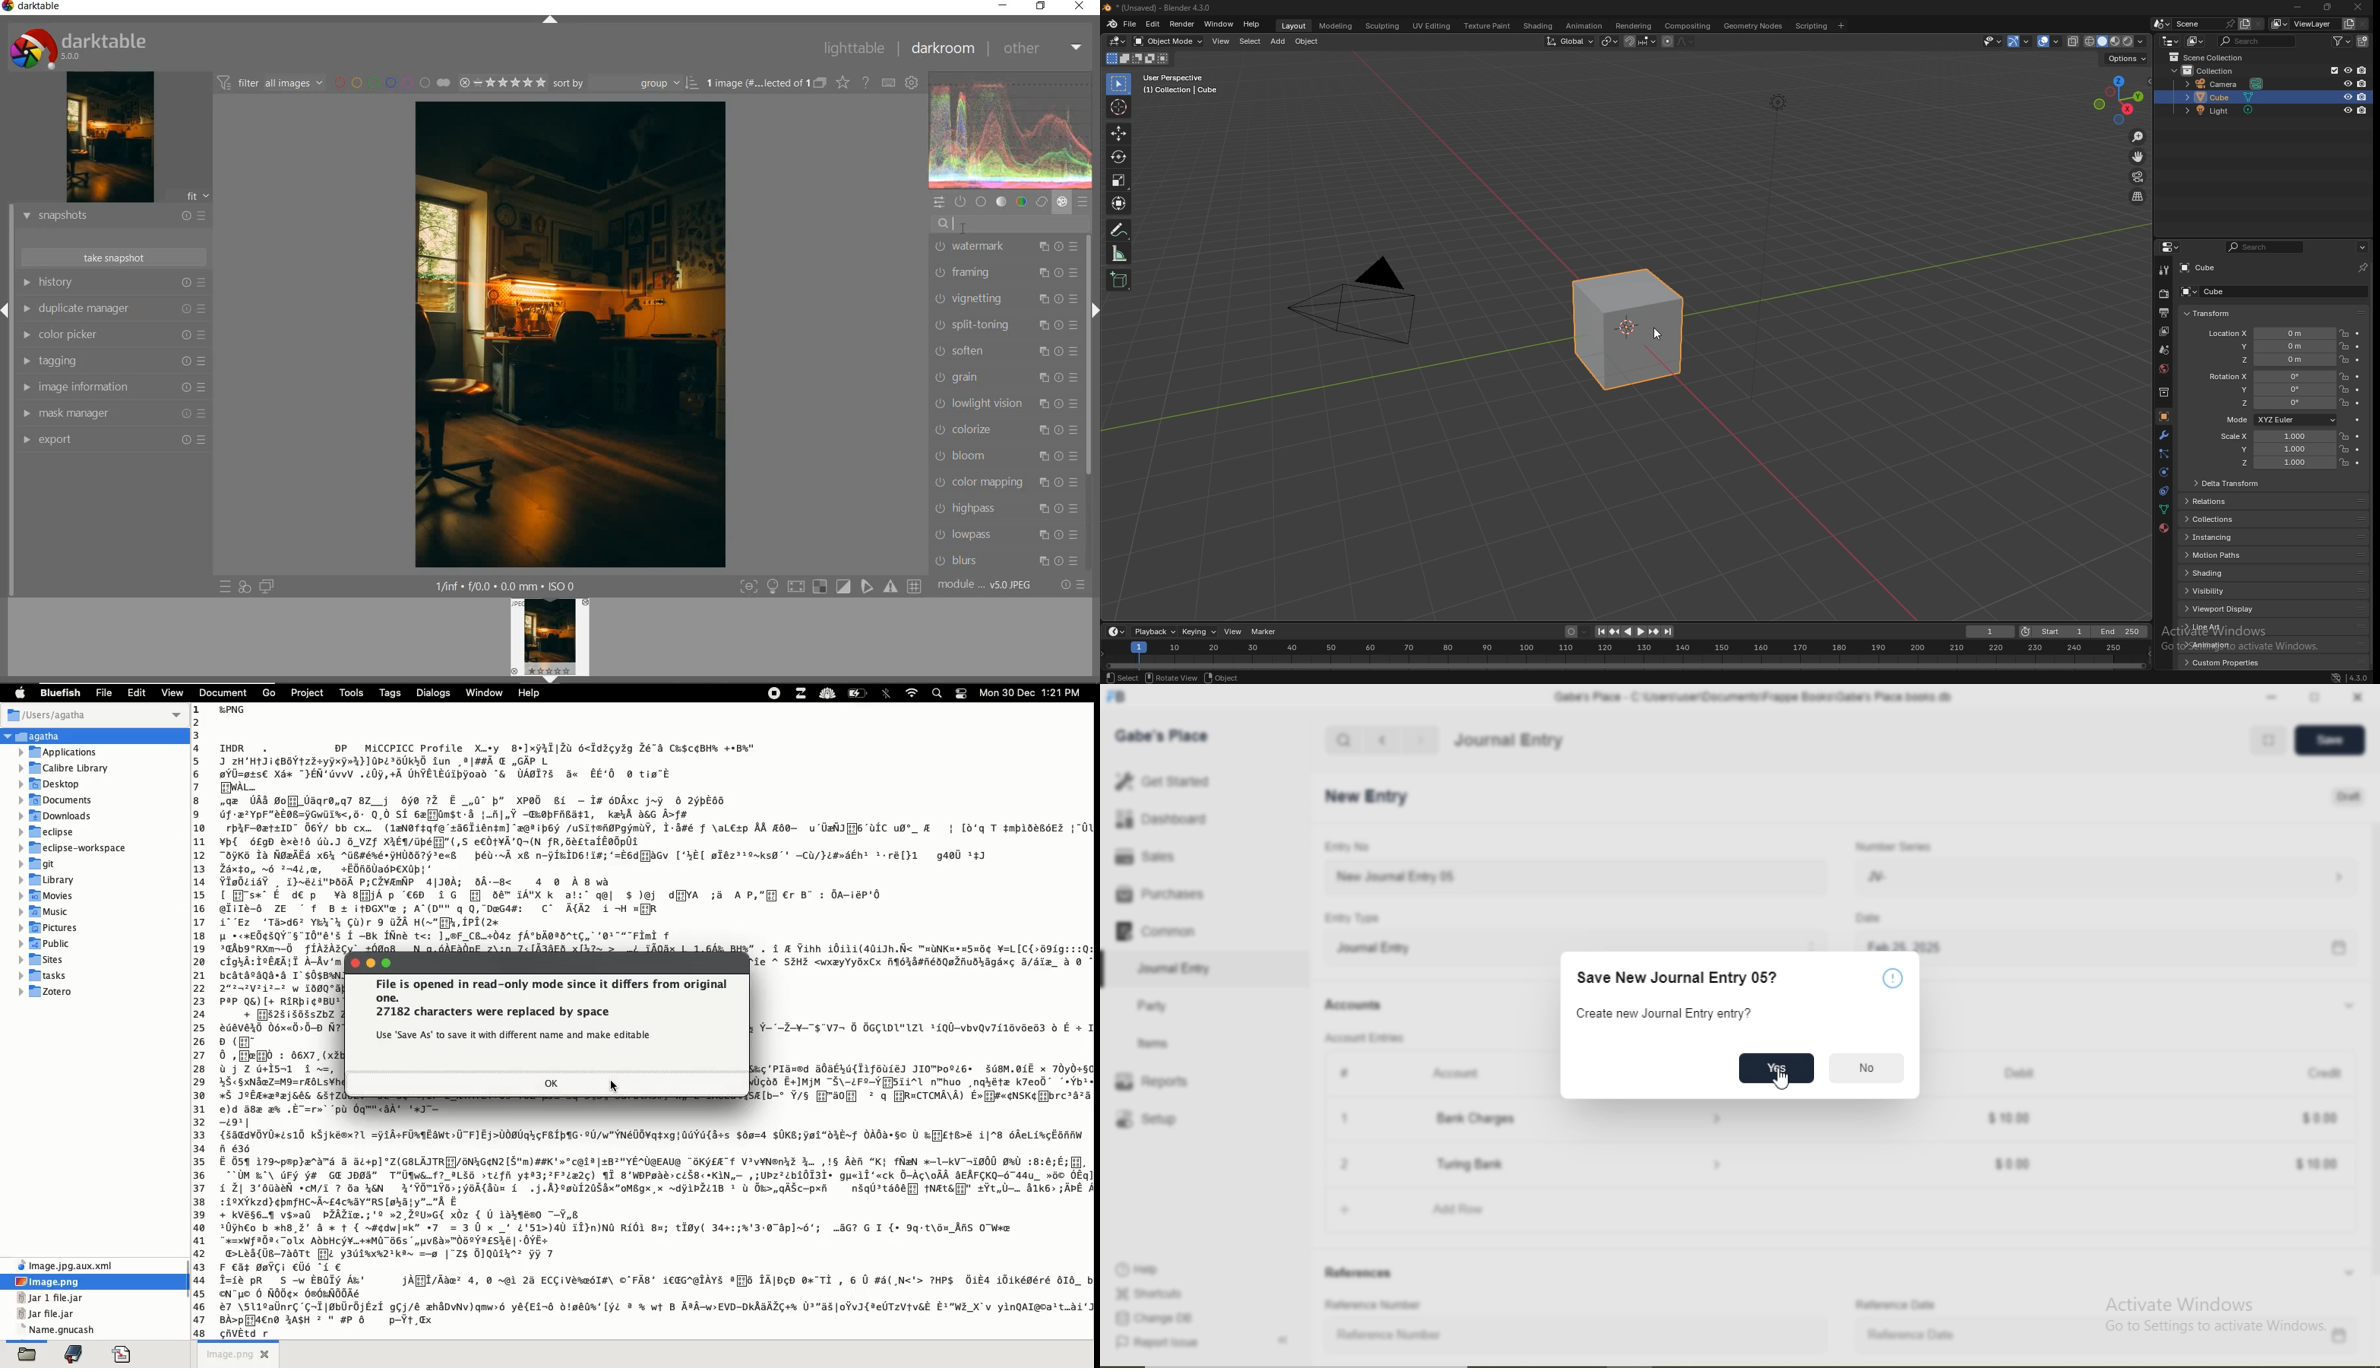 The height and width of the screenshot is (1372, 2380). I want to click on vignetting, so click(1007, 299).